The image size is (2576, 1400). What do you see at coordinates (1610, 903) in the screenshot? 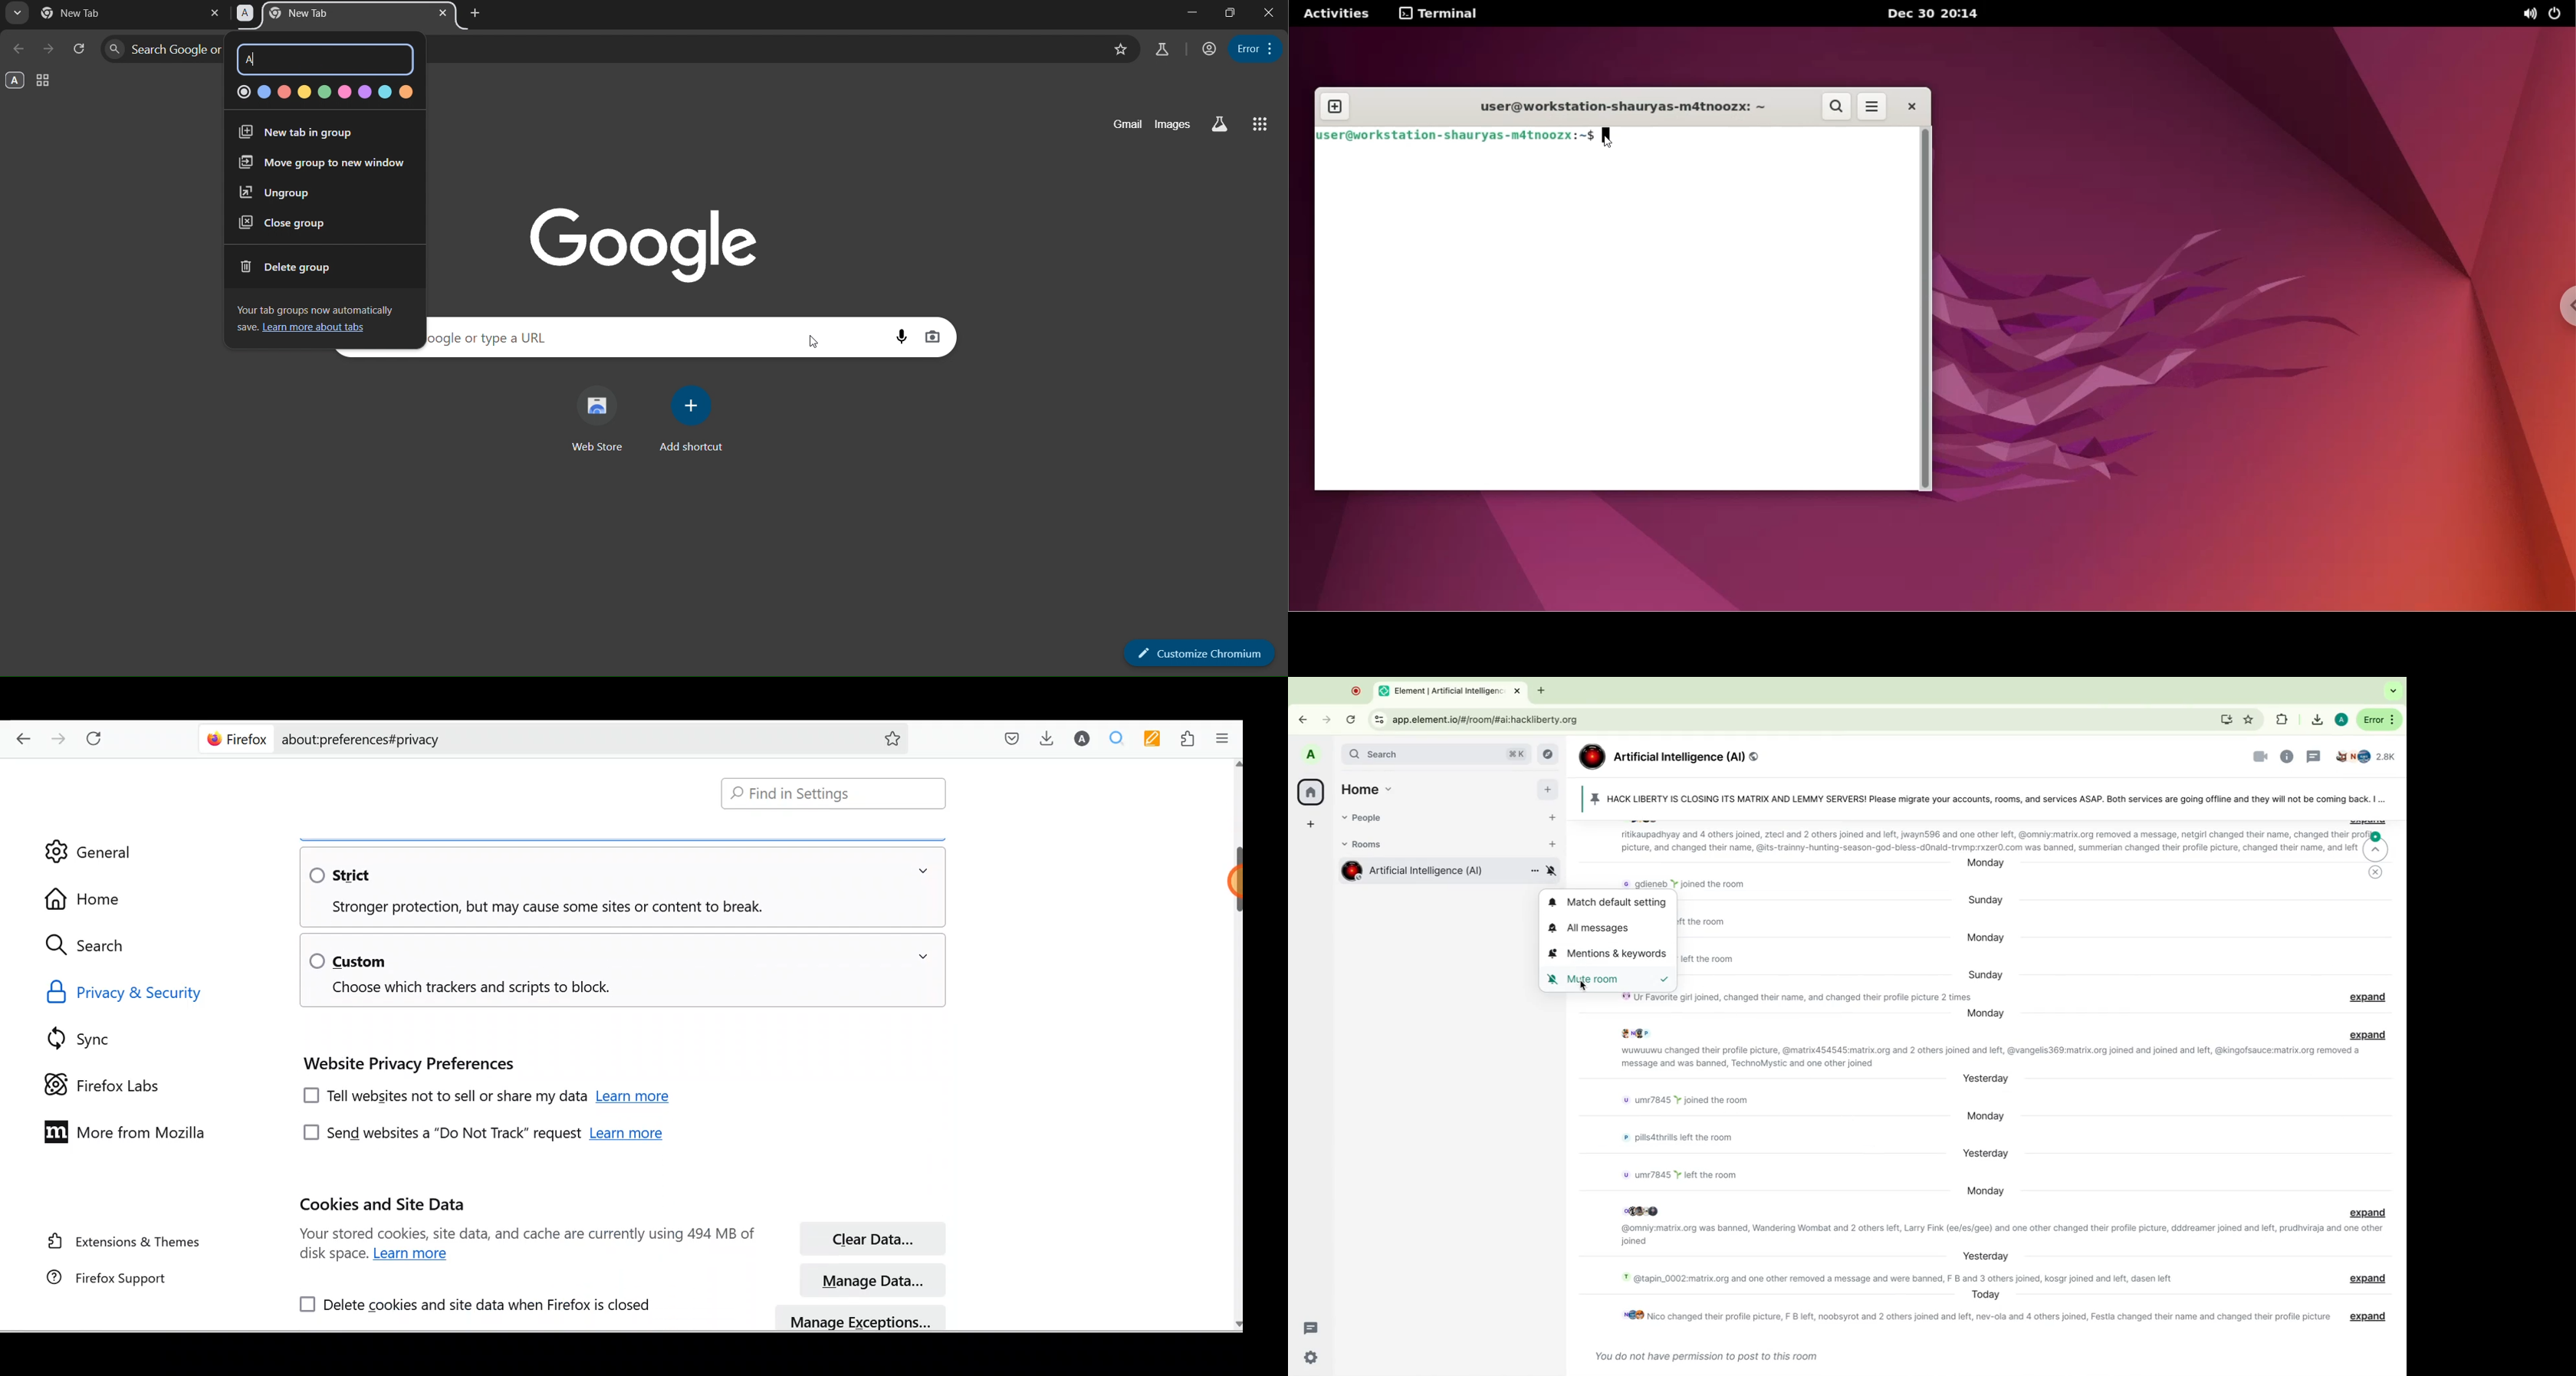
I see `match default setting` at bounding box center [1610, 903].